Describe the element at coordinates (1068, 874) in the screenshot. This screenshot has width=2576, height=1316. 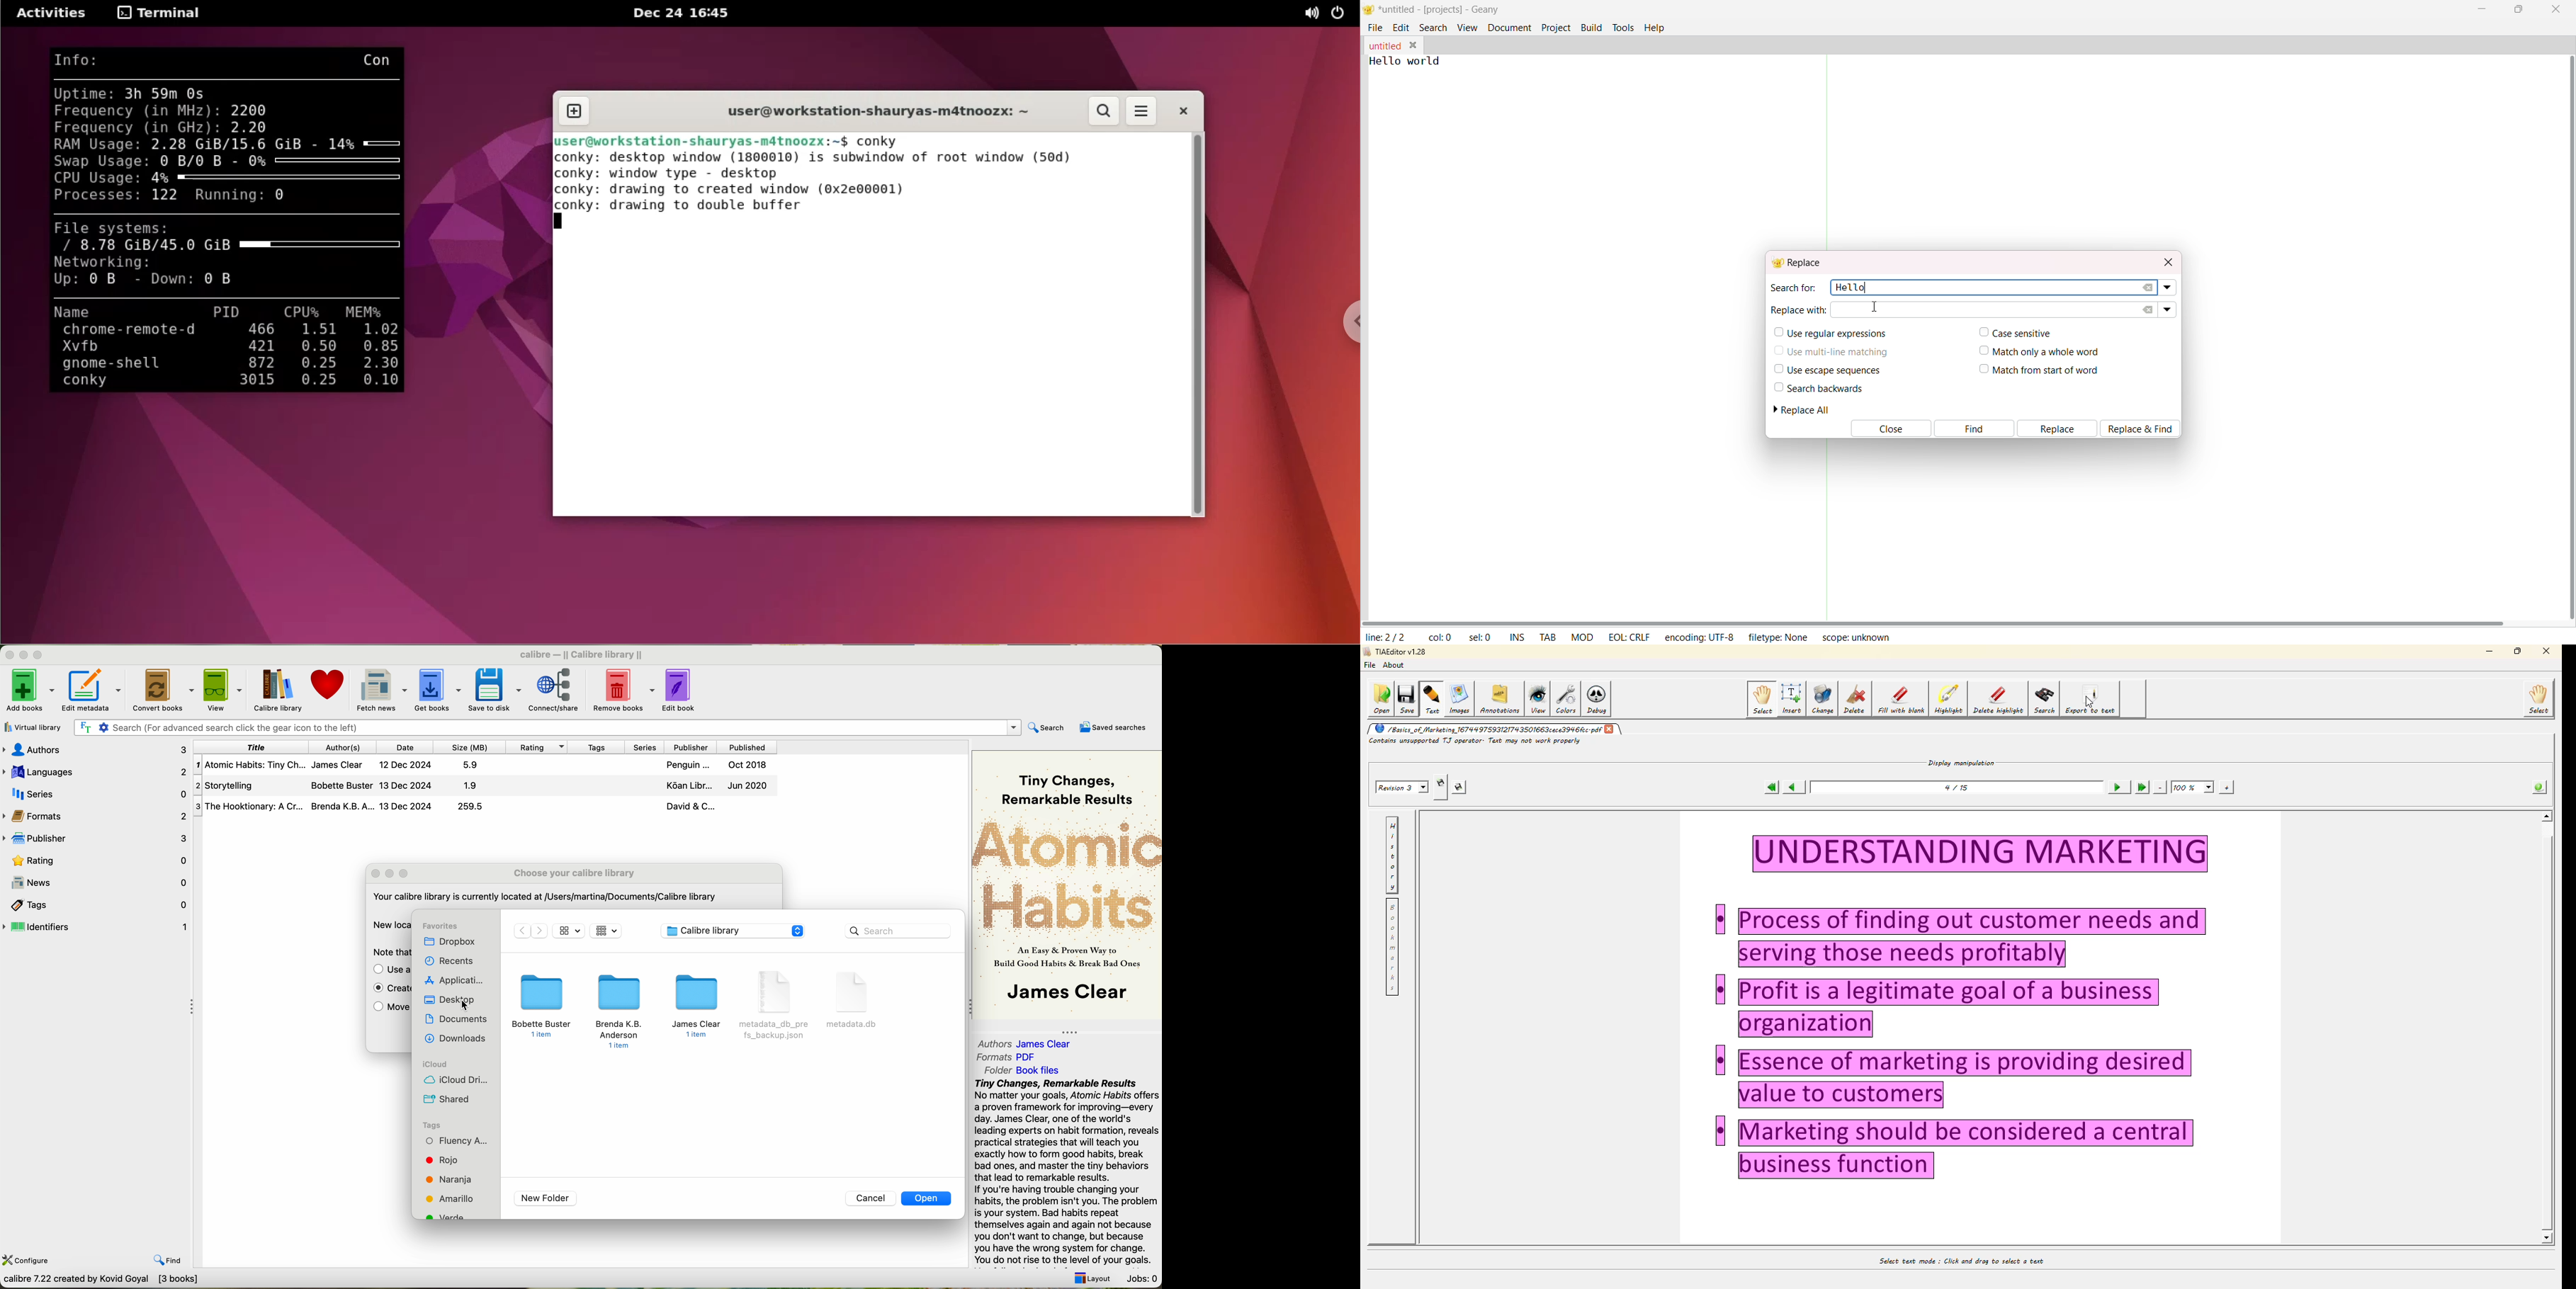
I see `Atomic Habits` at that location.